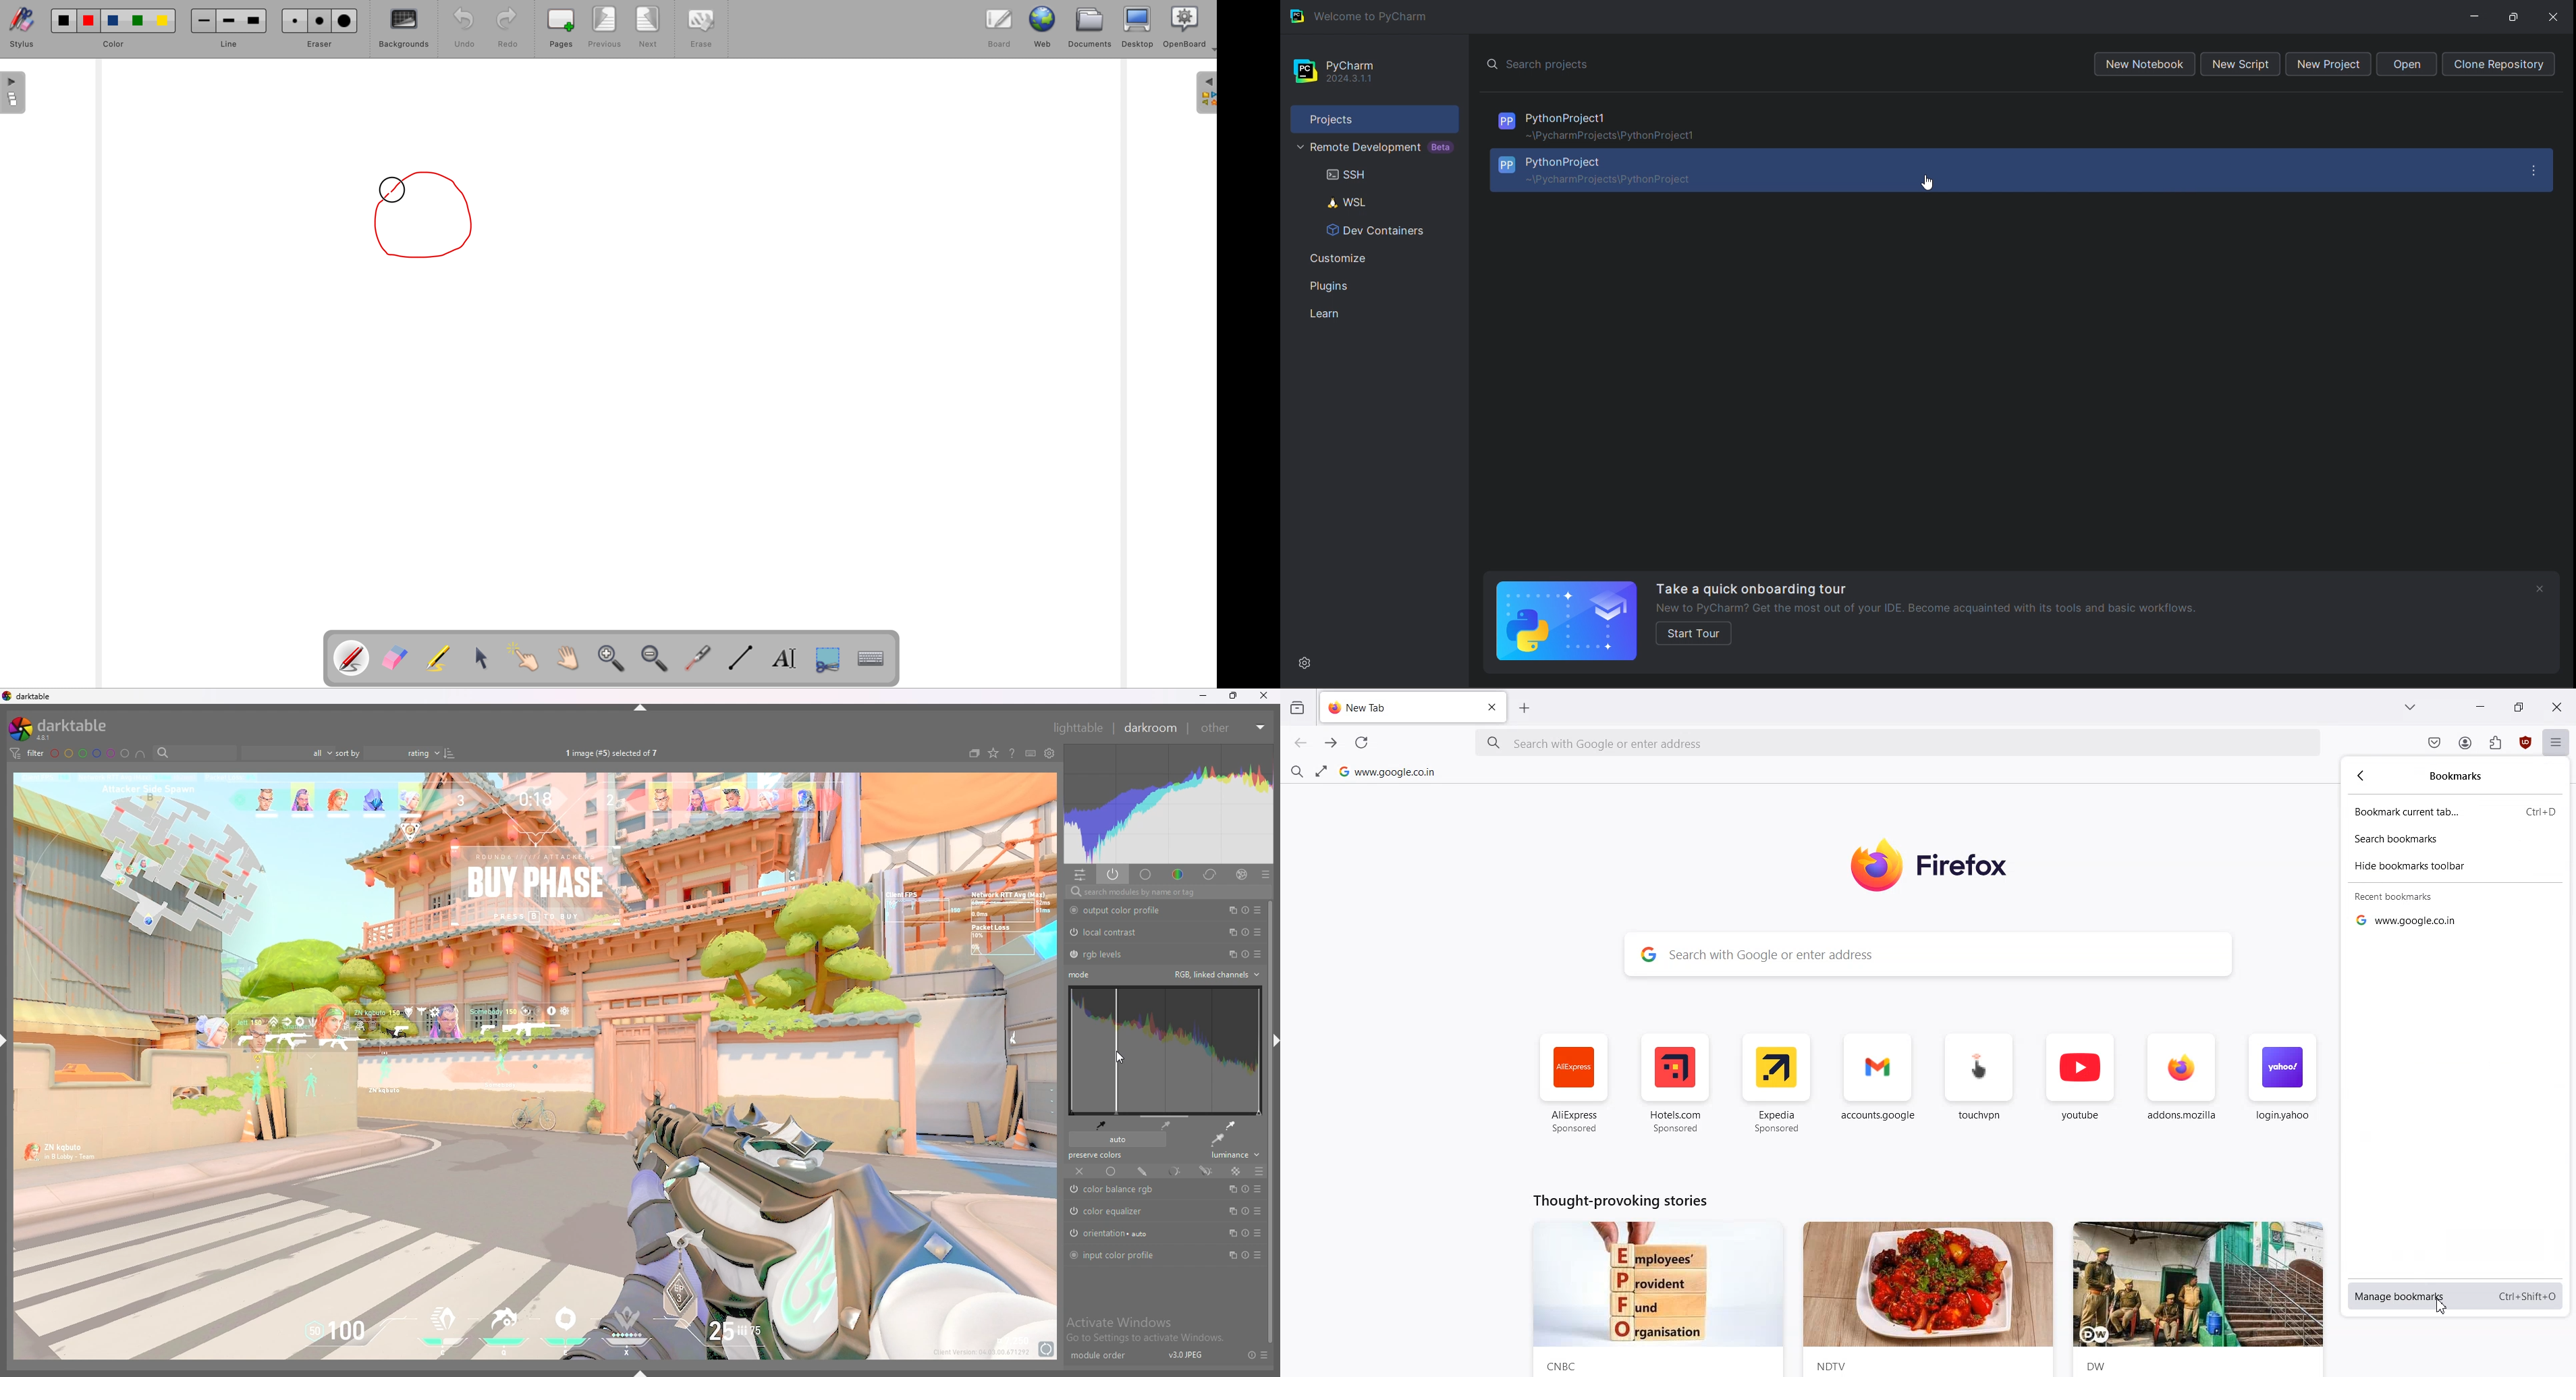 This screenshot has width=2576, height=1400. I want to click on show active modules, so click(1113, 874).